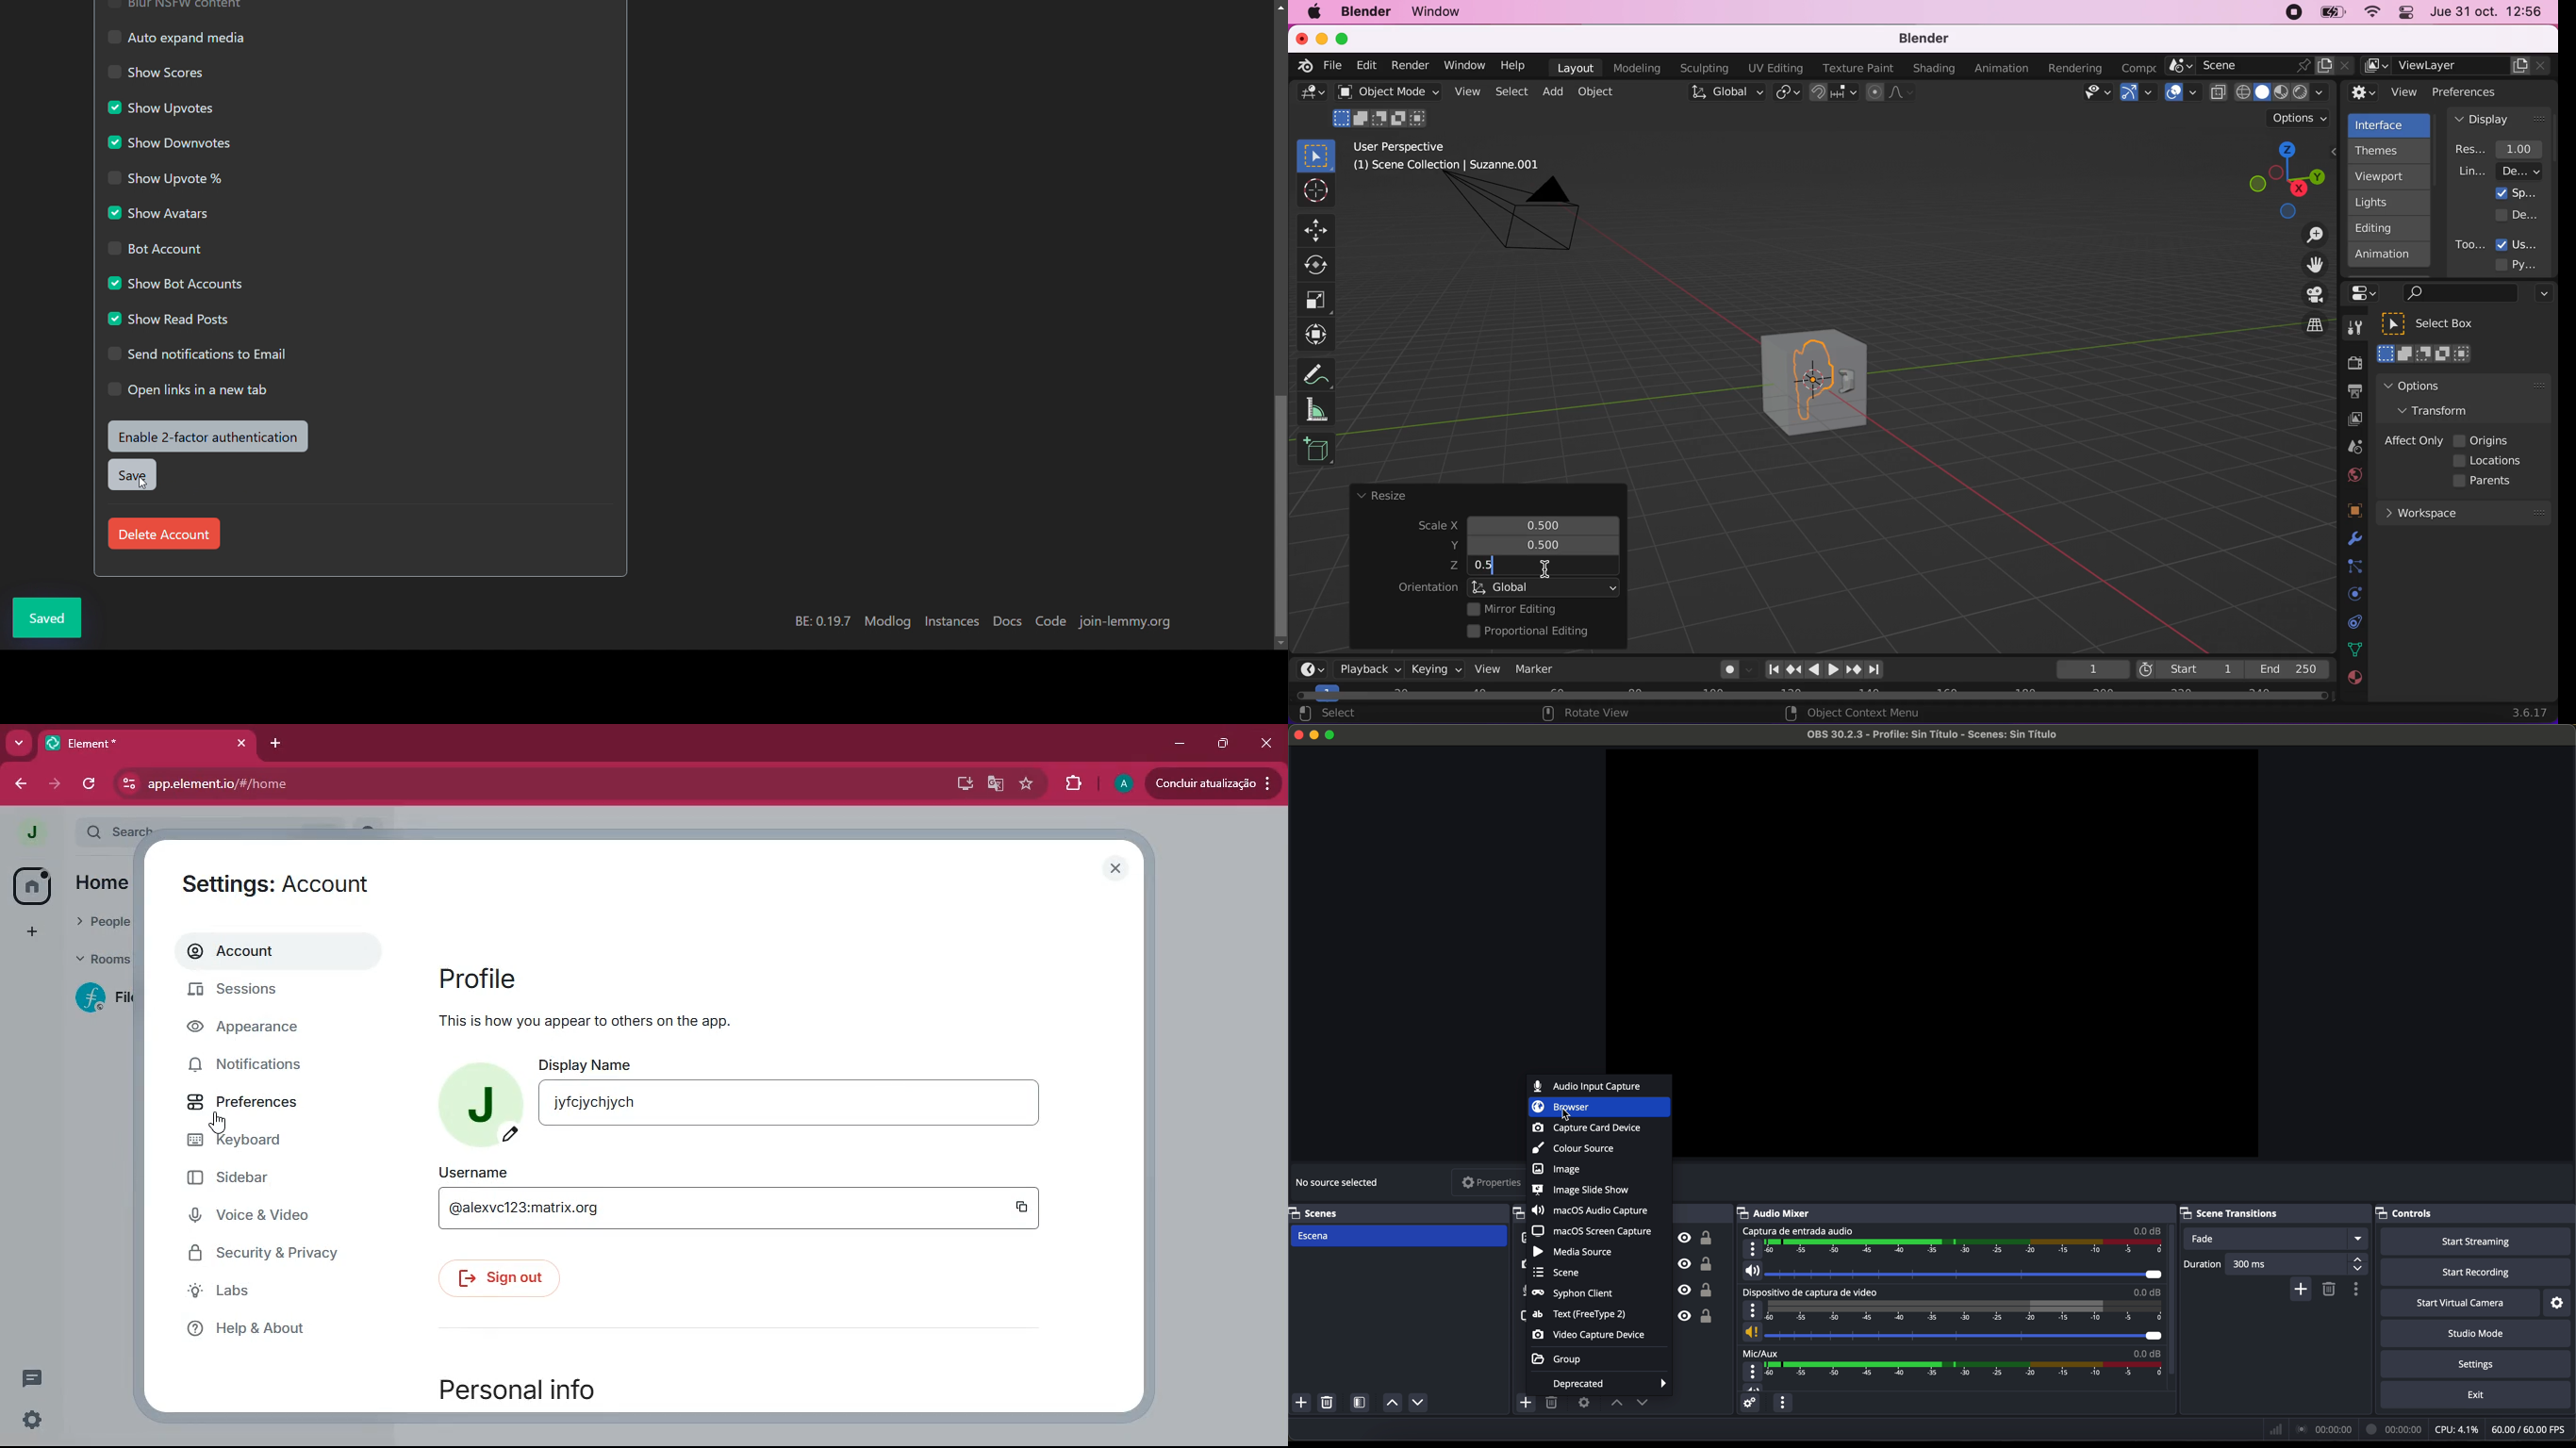 The image size is (2576, 1456). Describe the element at coordinates (280, 1255) in the screenshot. I see `security` at that location.